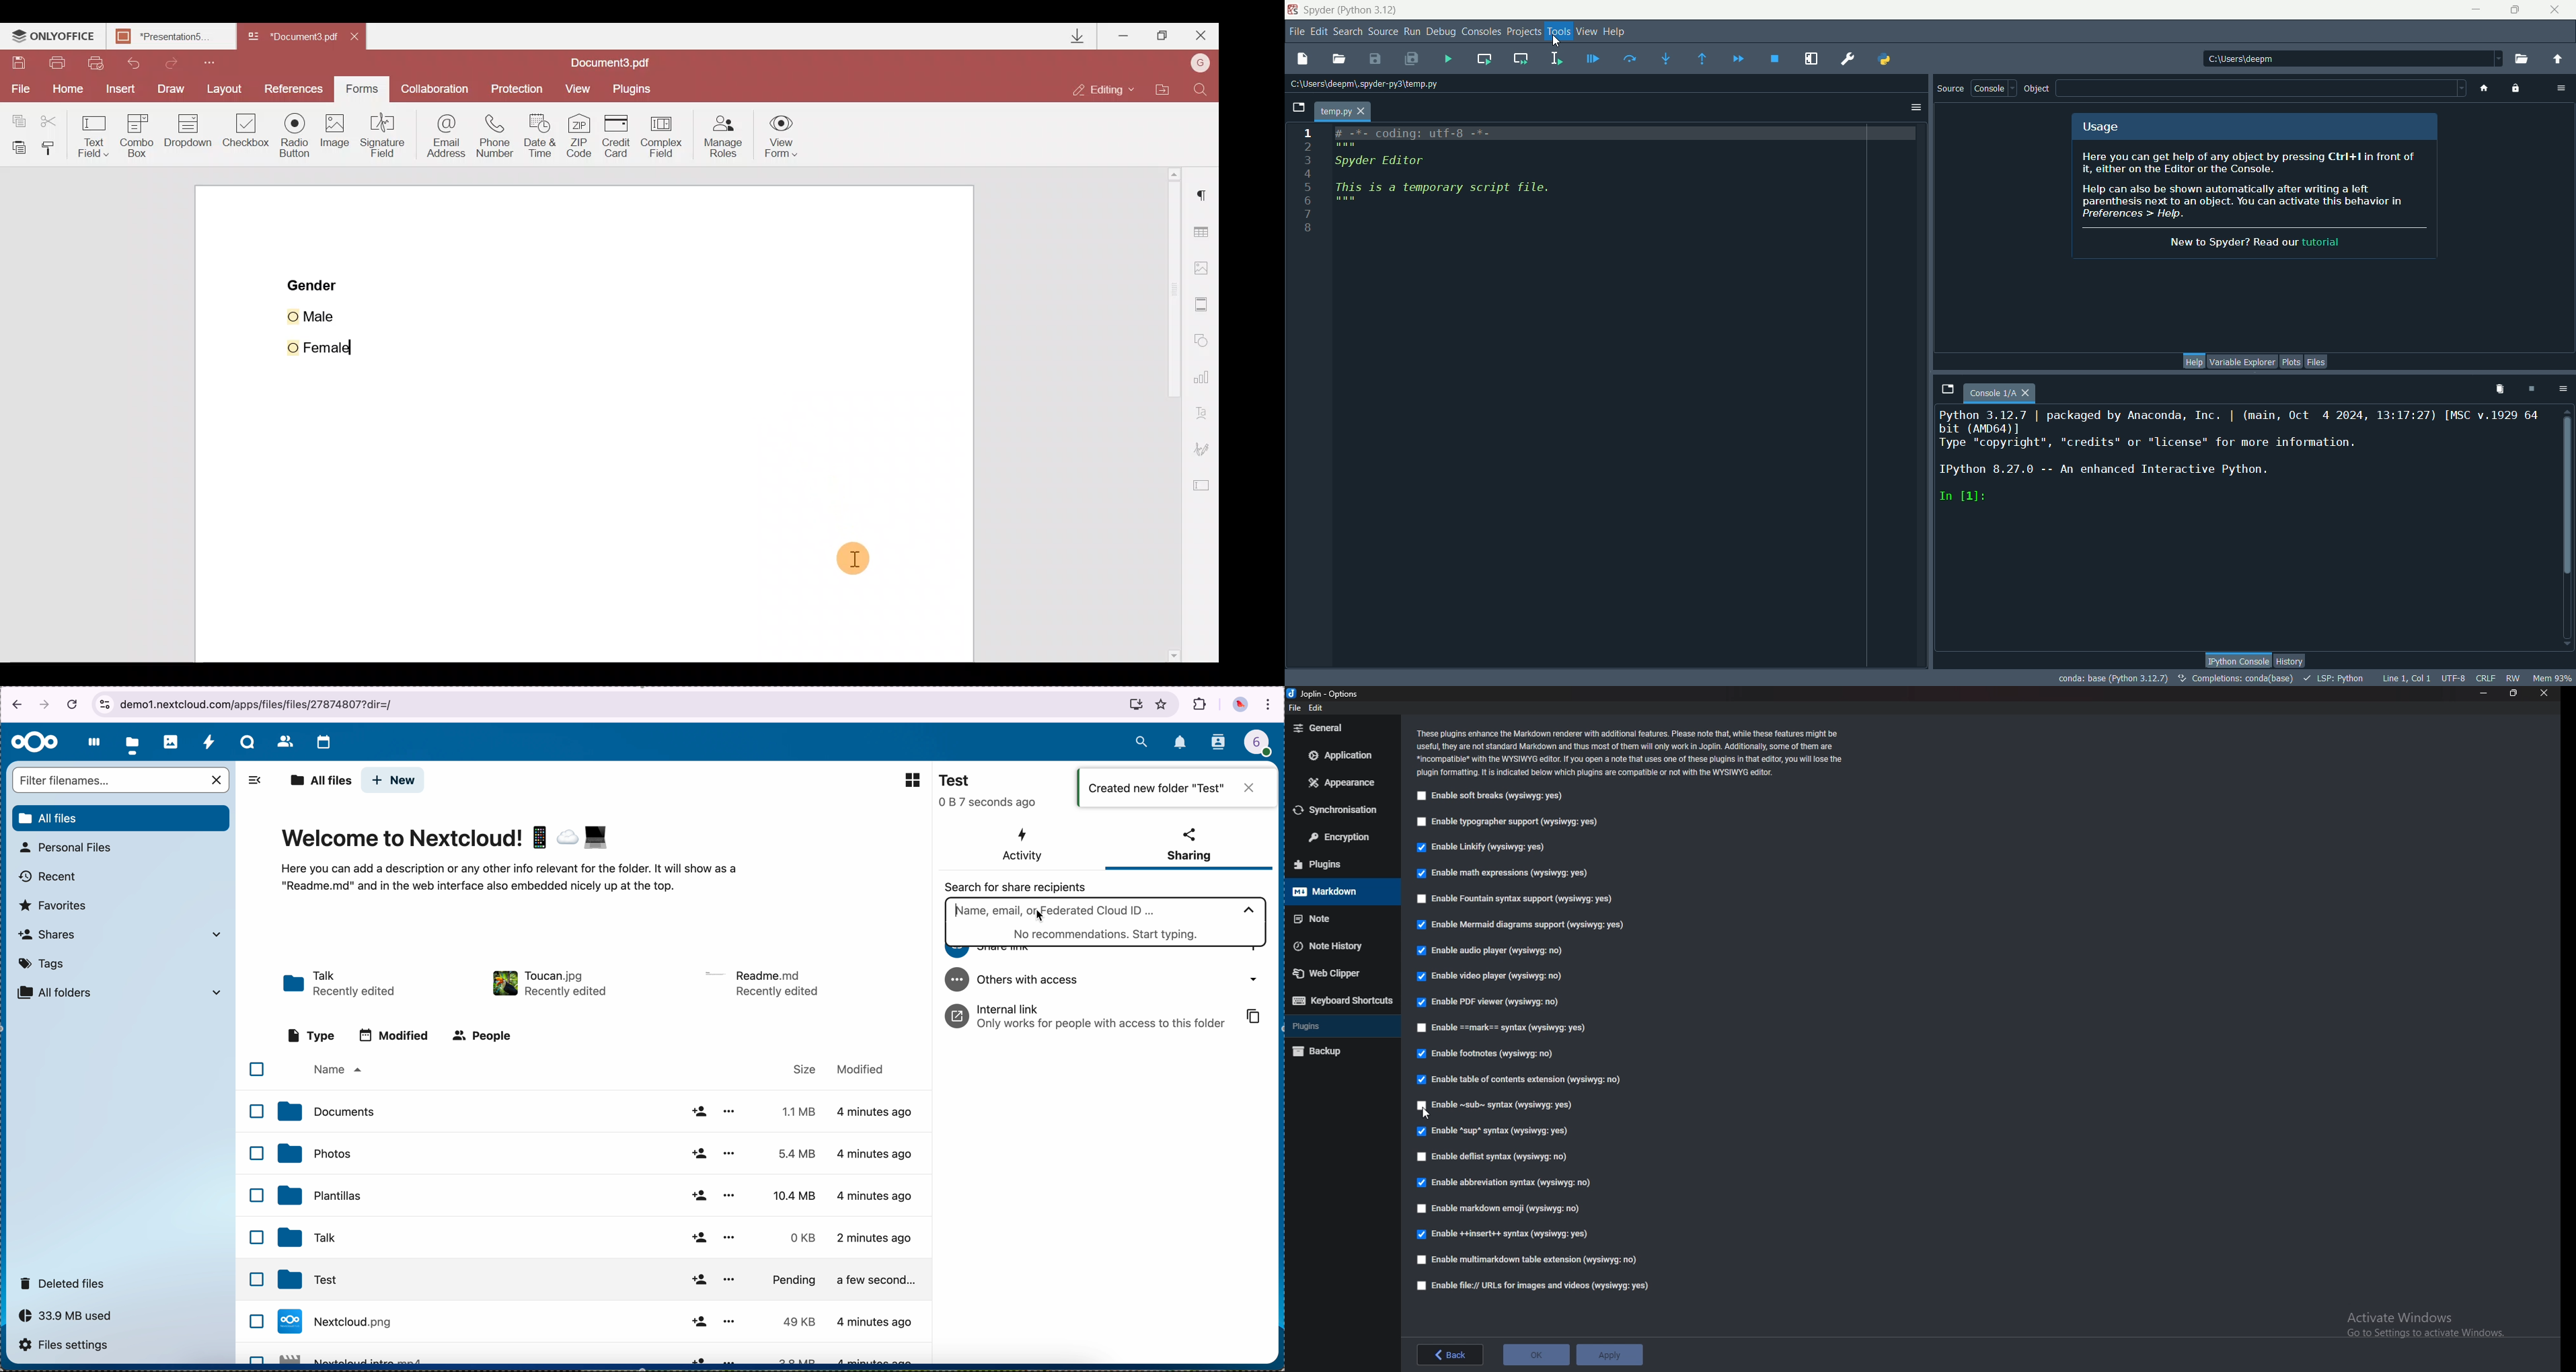 This screenshot has height=1372, width=2576. Describe the element at coordinates (600, 1154) in the screenshot. I see `photos folder` at that location.